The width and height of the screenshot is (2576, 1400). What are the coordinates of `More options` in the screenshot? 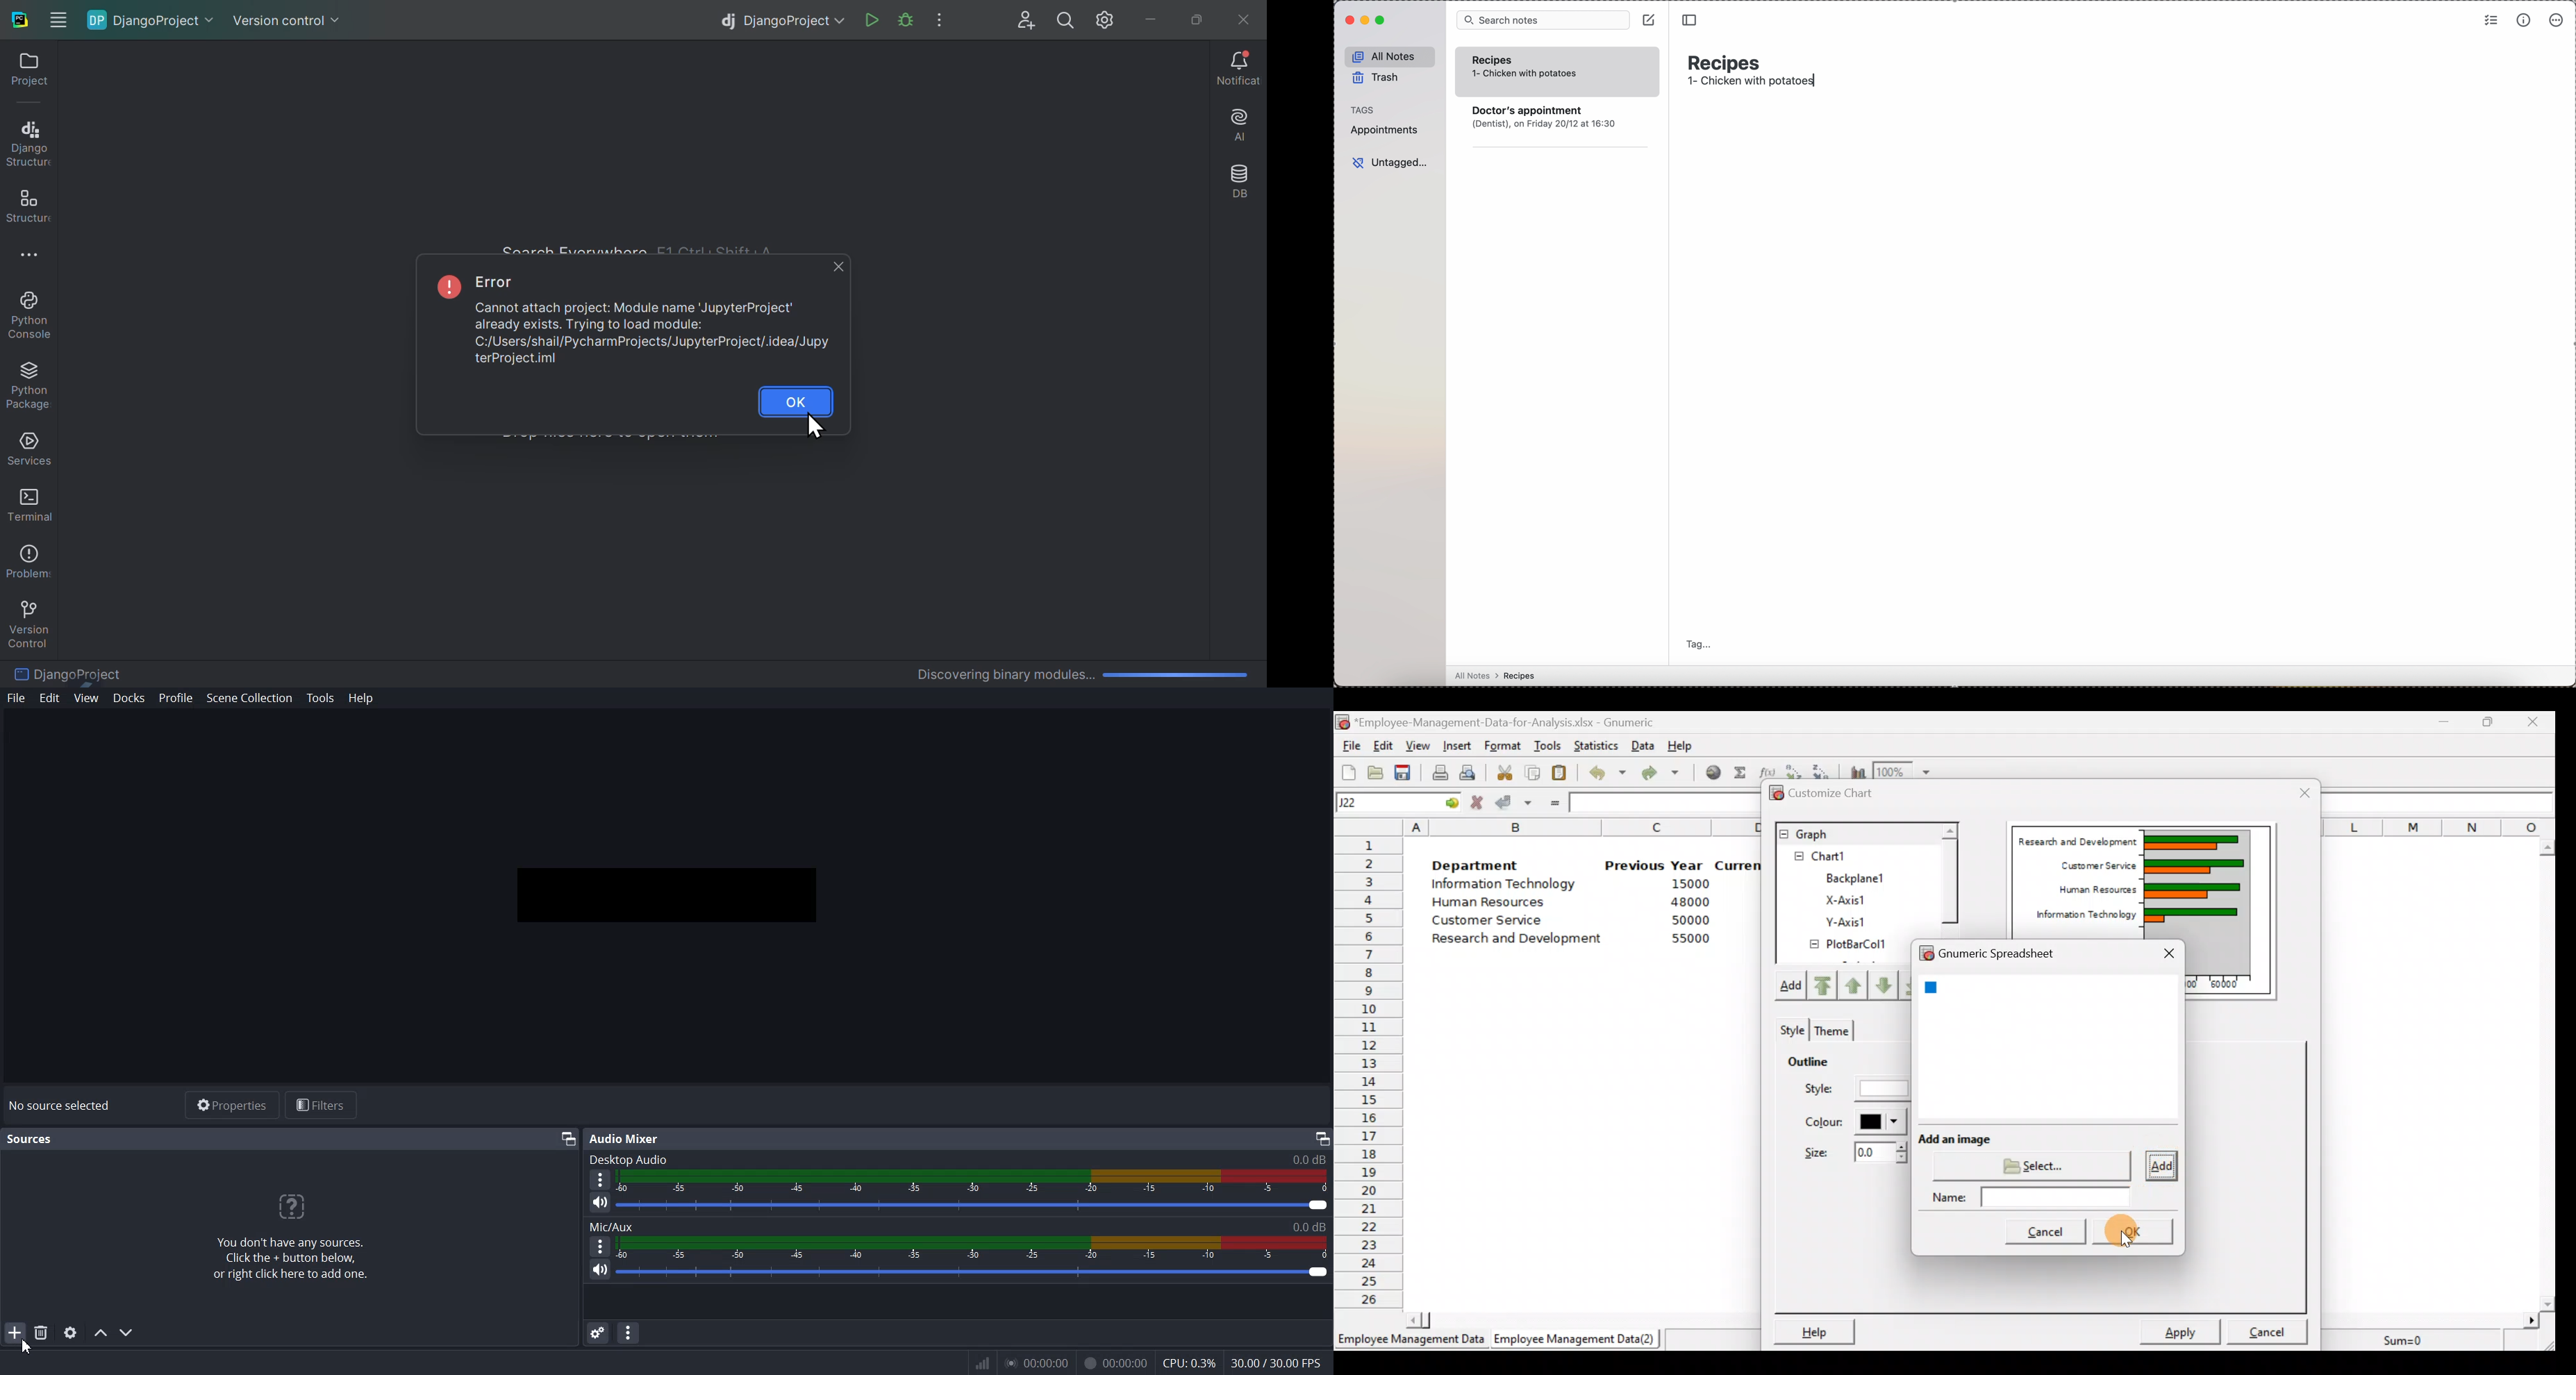 It's located at (39, 258).